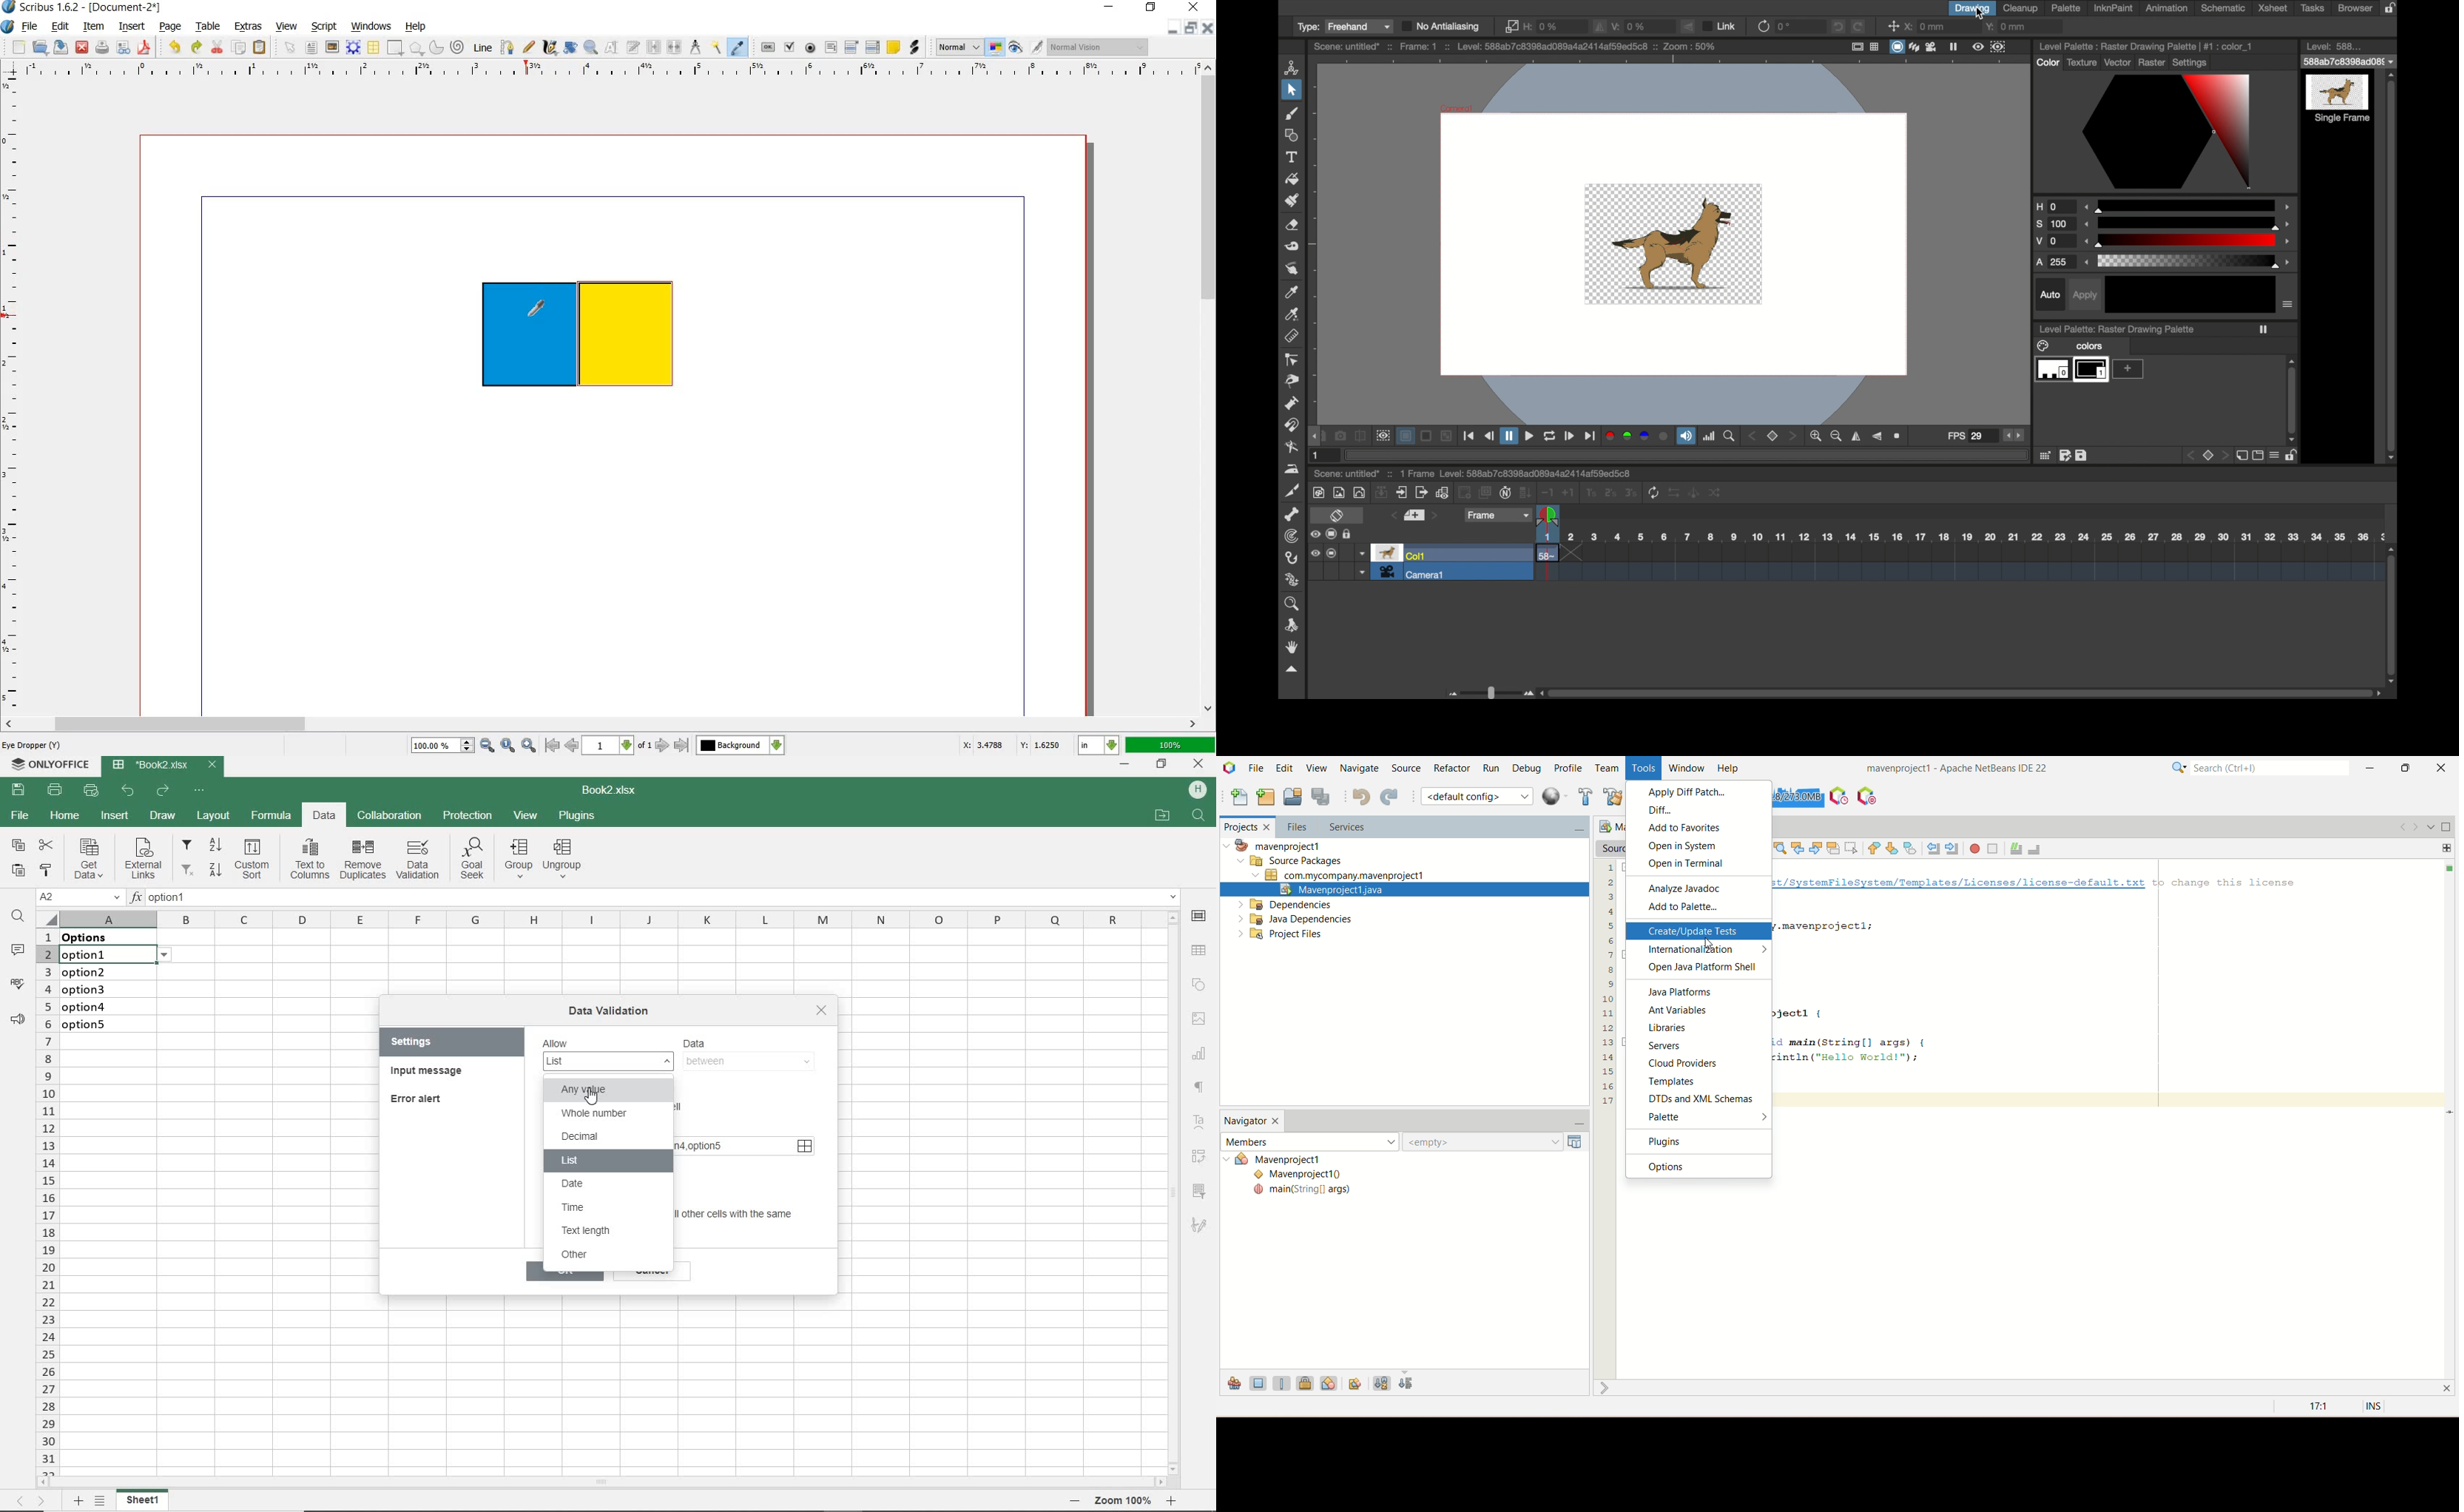  I want to click on normal, so click(960, 47).